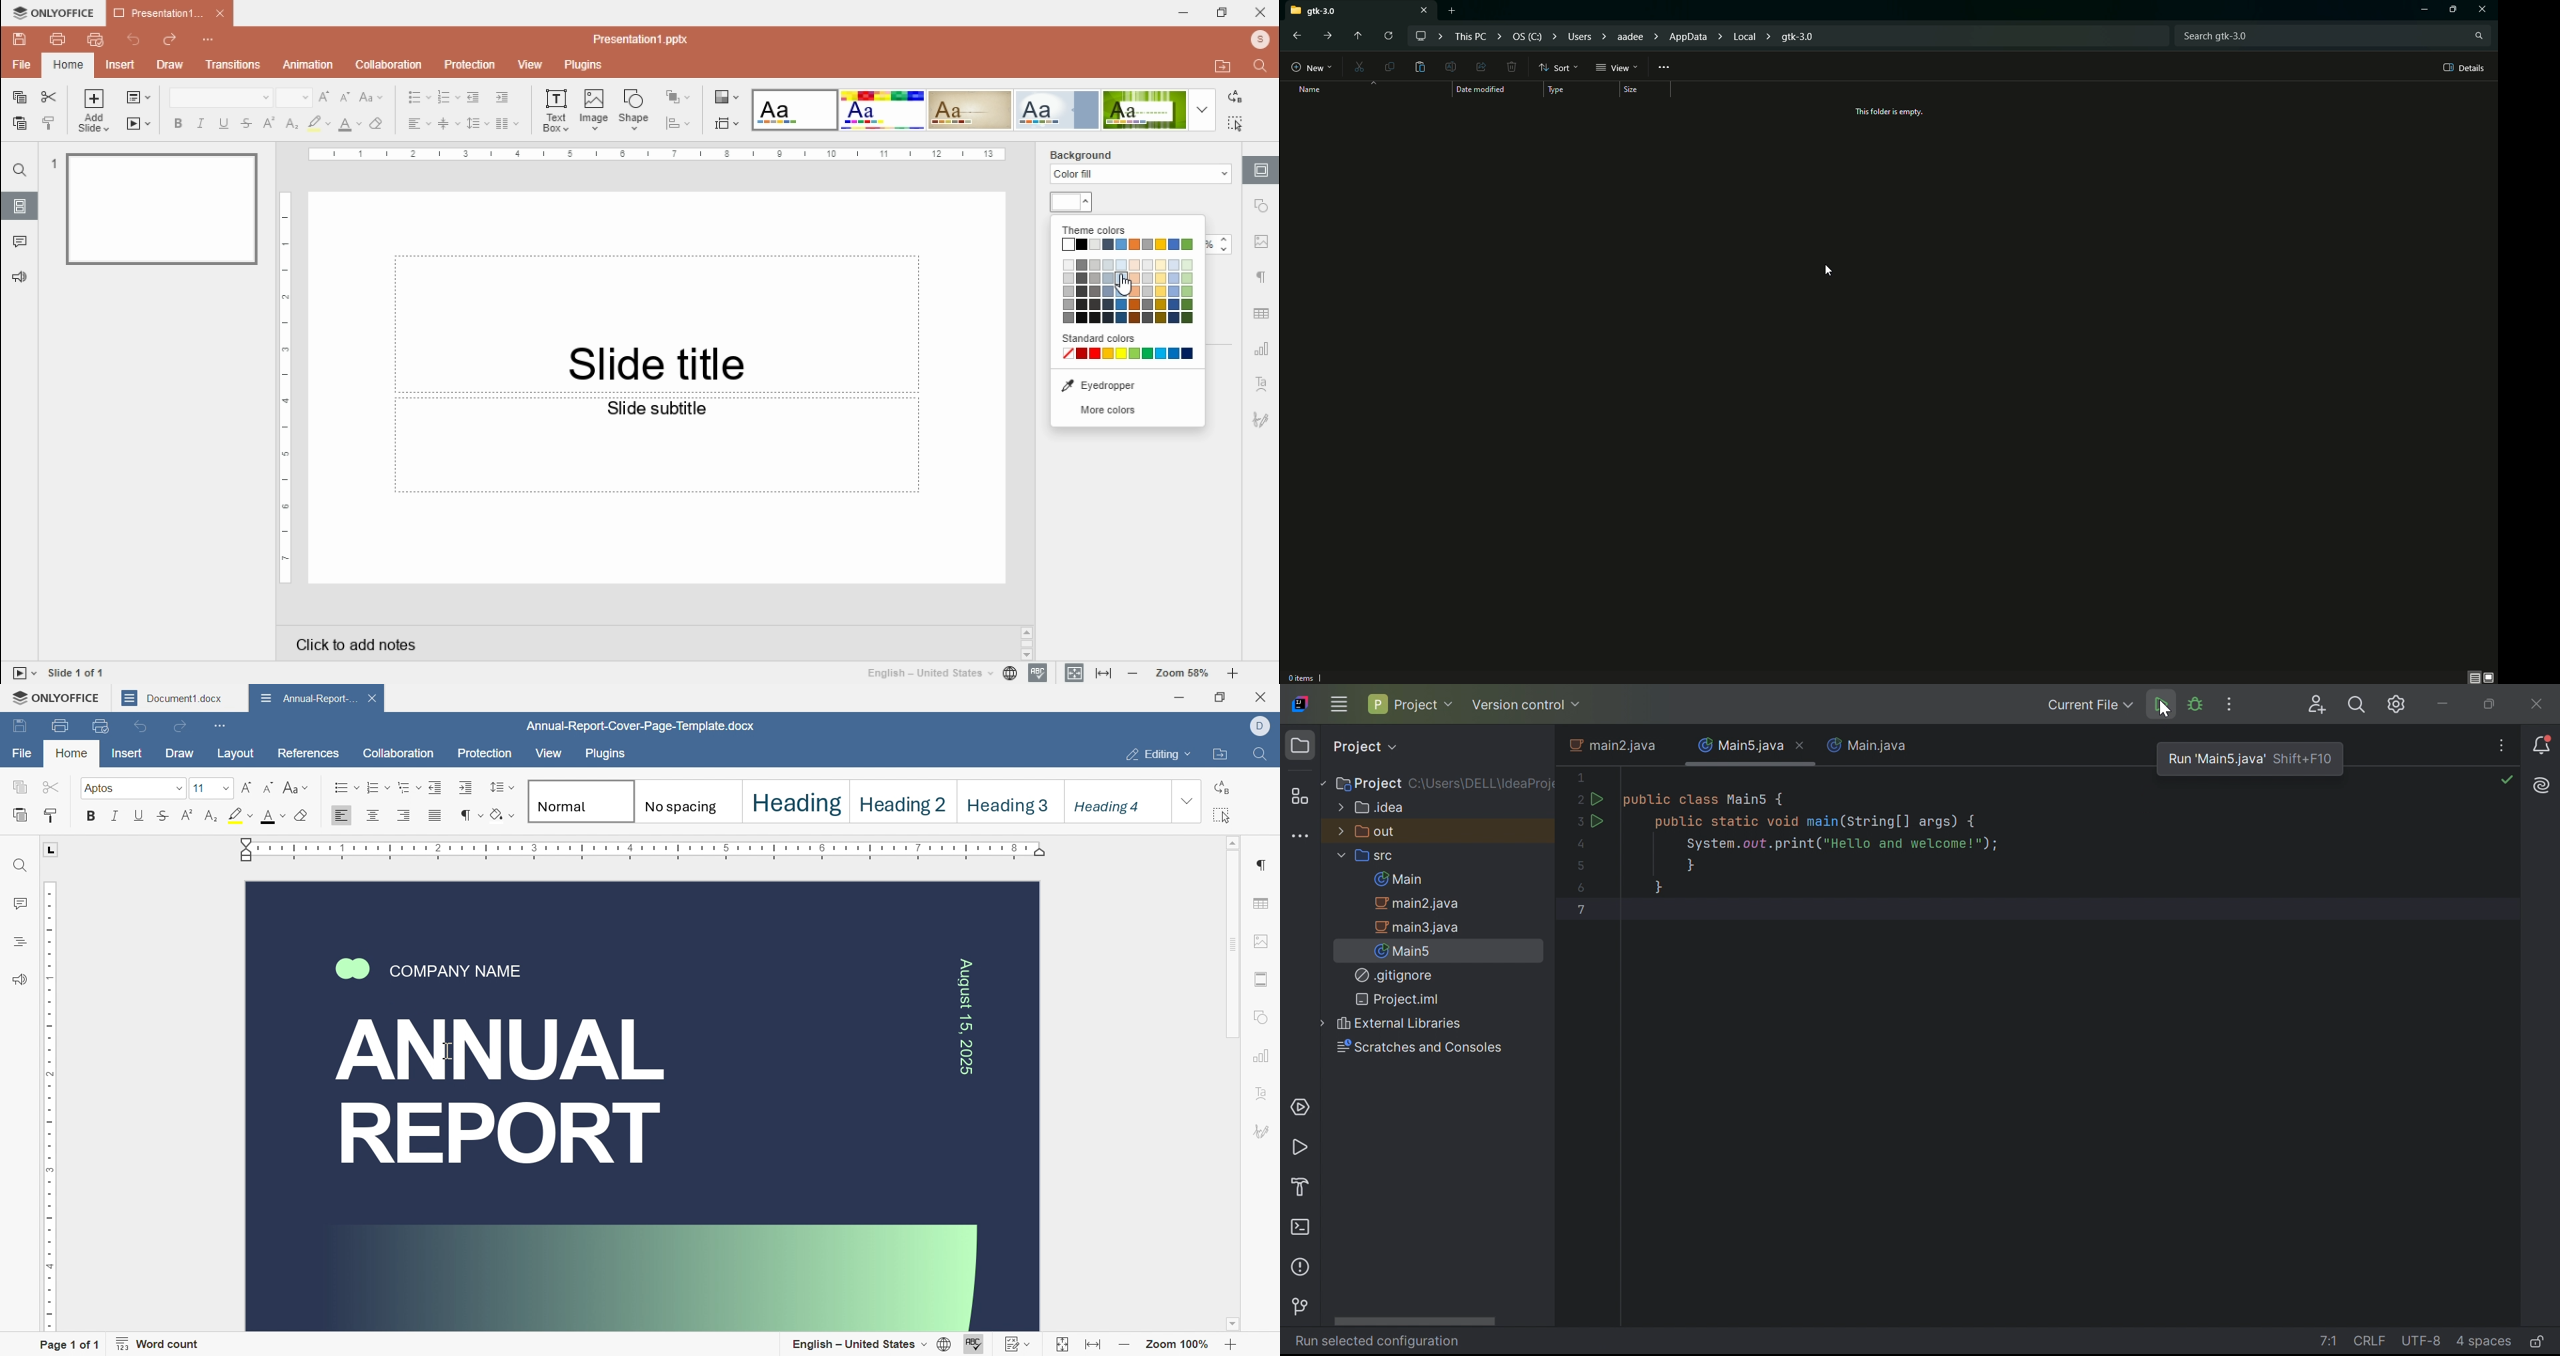  What do you see at coordinates (1582, 865) in the screenshot?
I see `5` at bounding box center [1582, 865].